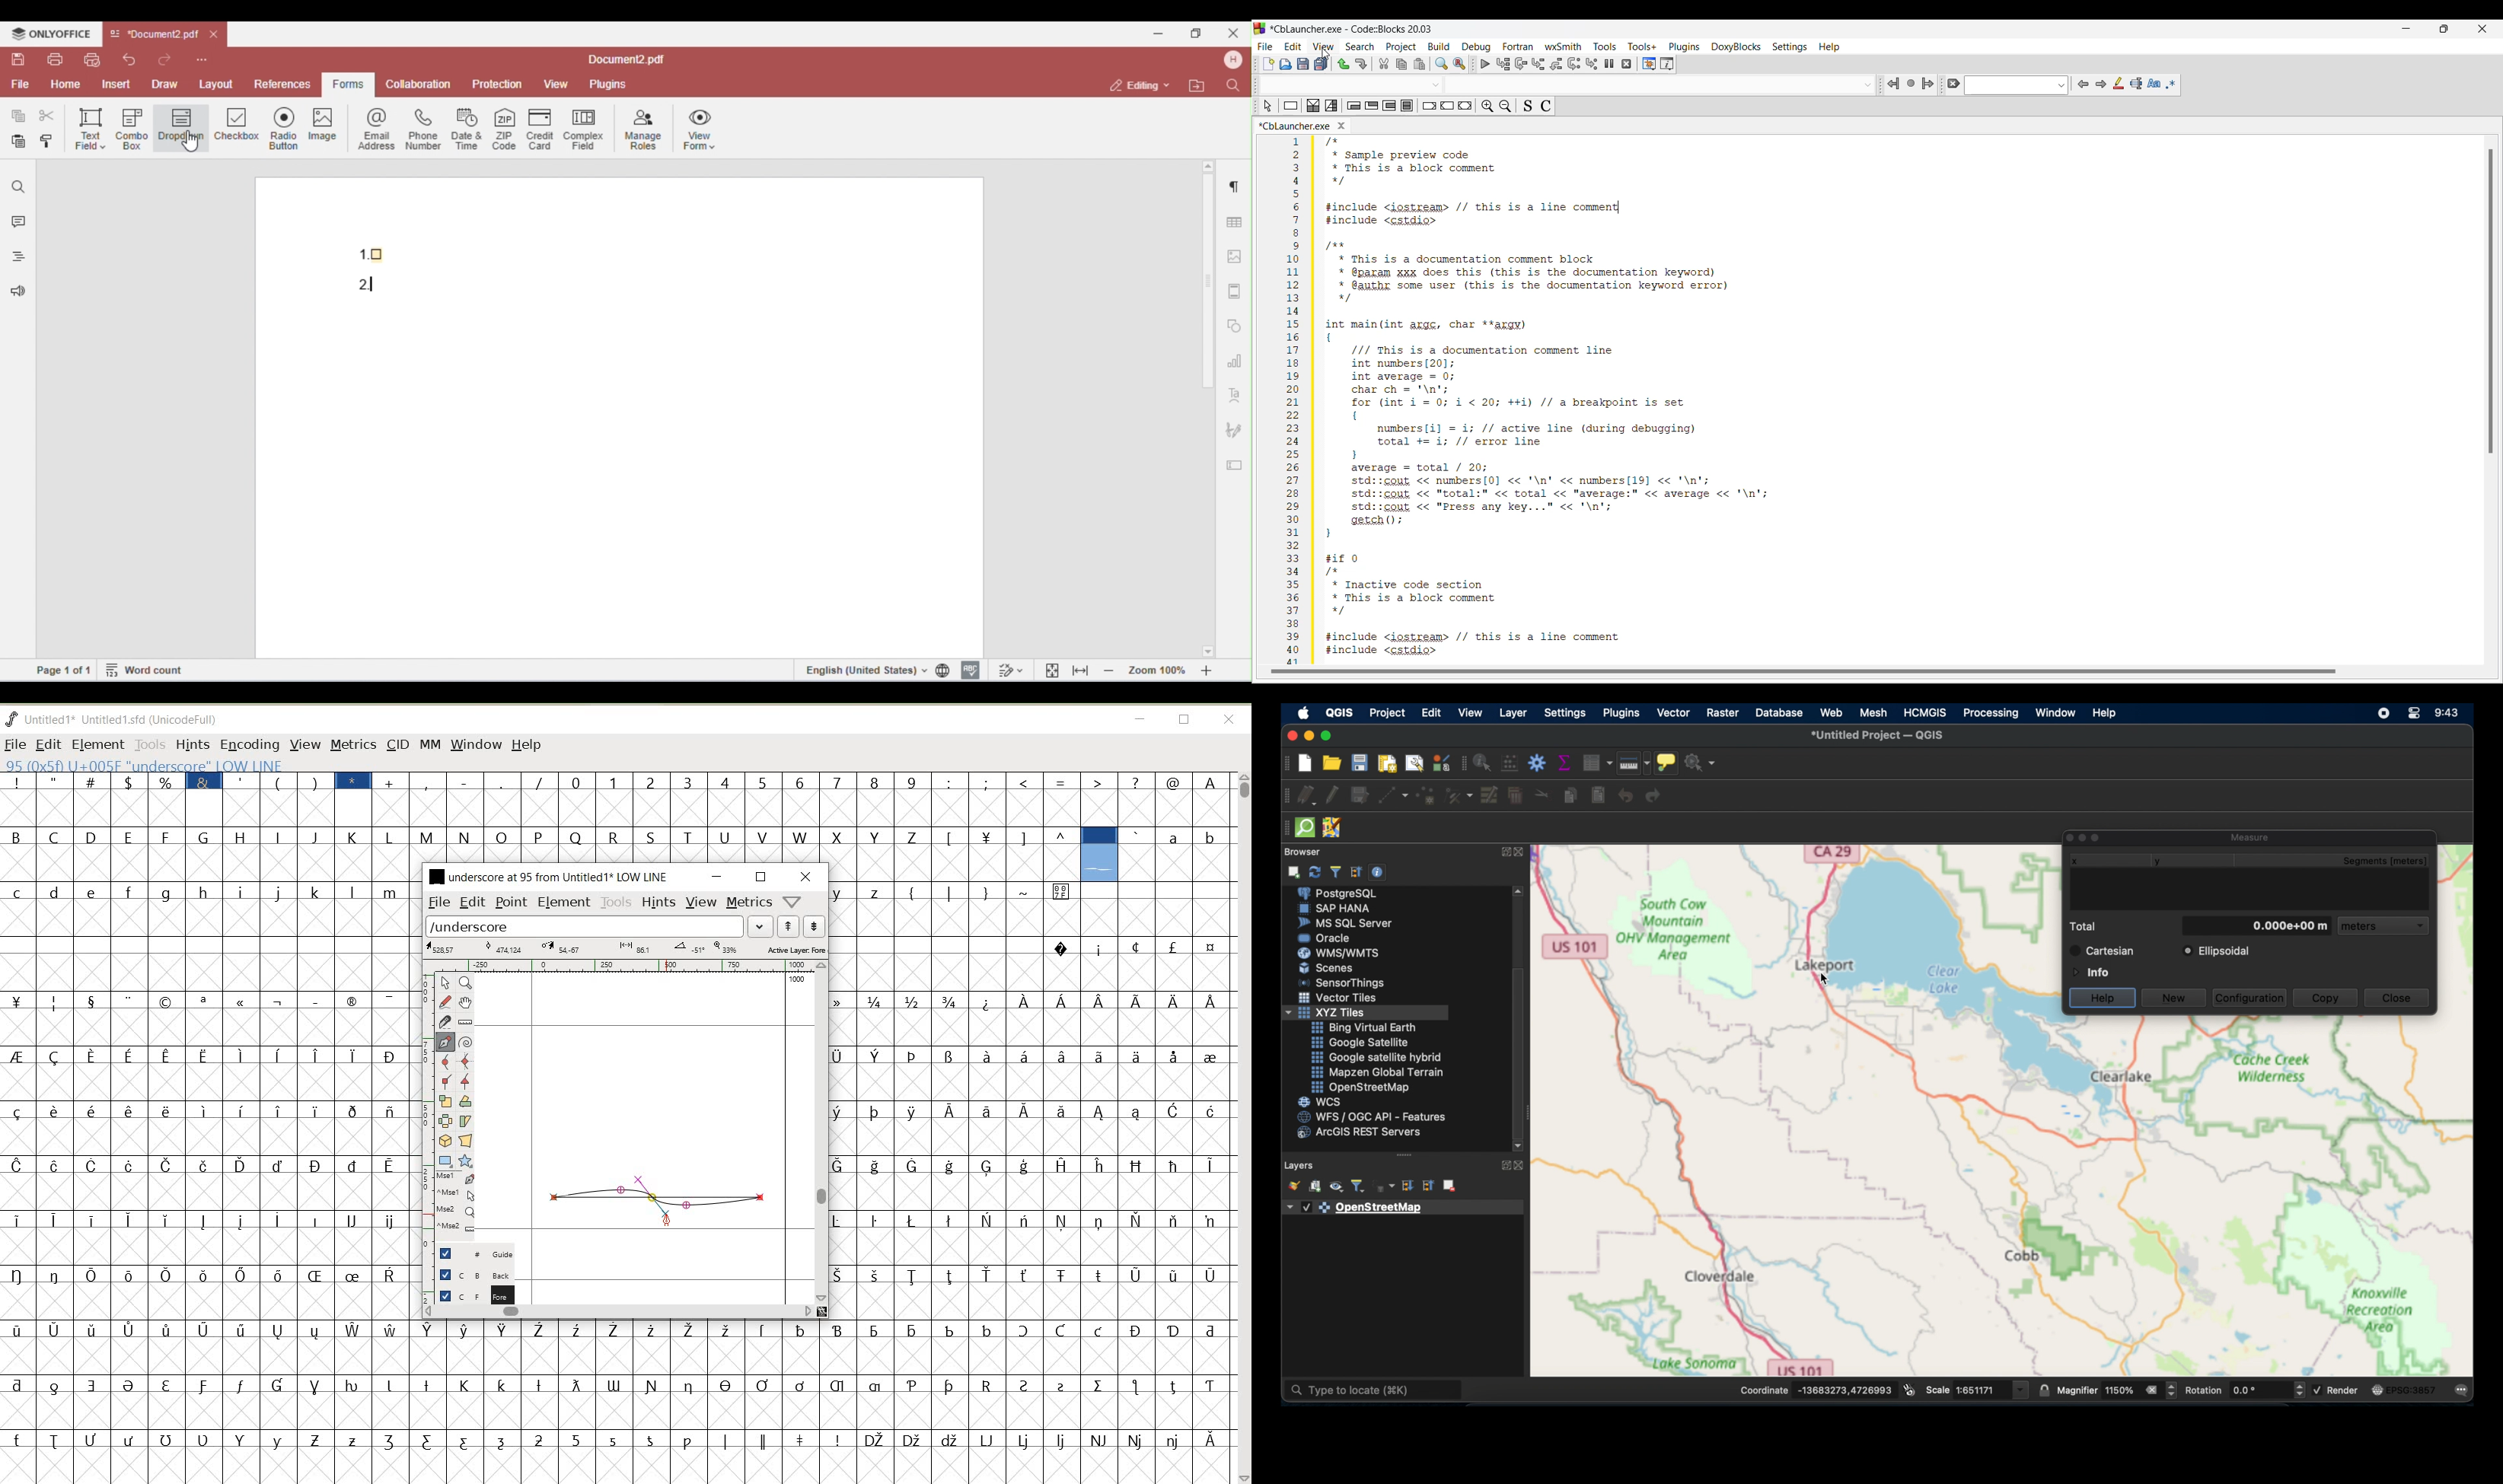  What do you see at coordinates (1546, 106) in the screenshot?
I see `Toggle comments` at bounding box center [1546, 106].